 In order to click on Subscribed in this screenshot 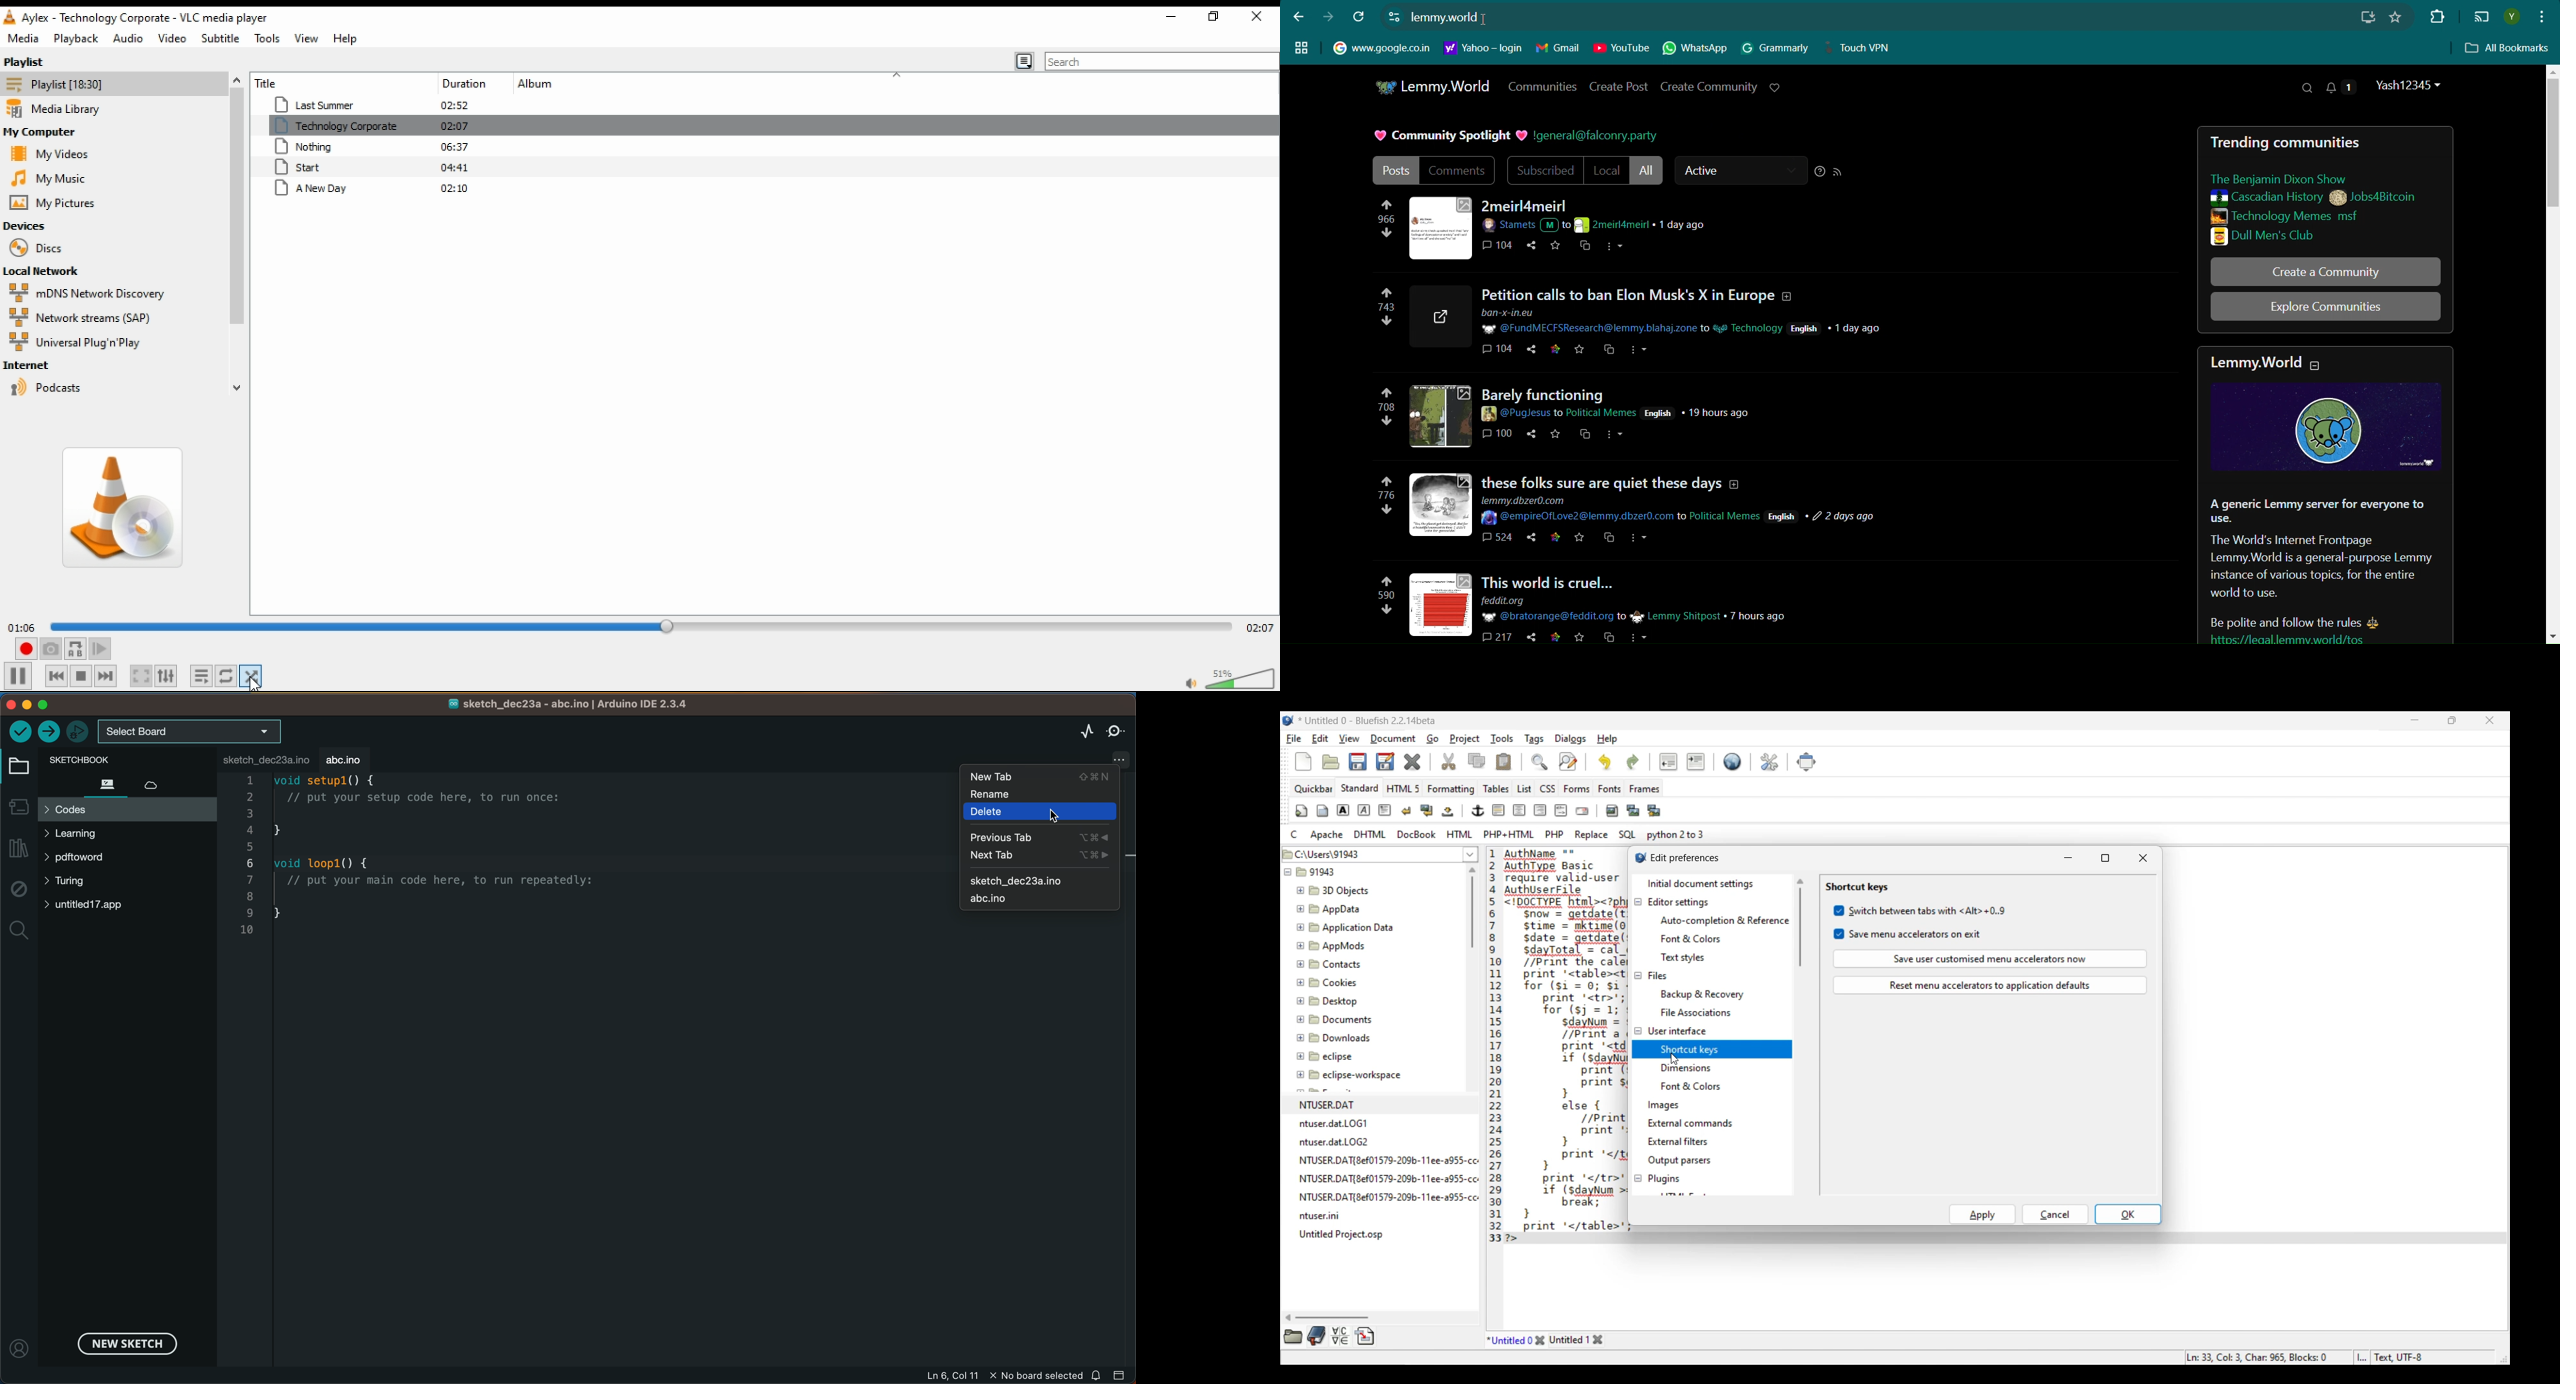, I will do `click(1543, 171)`.